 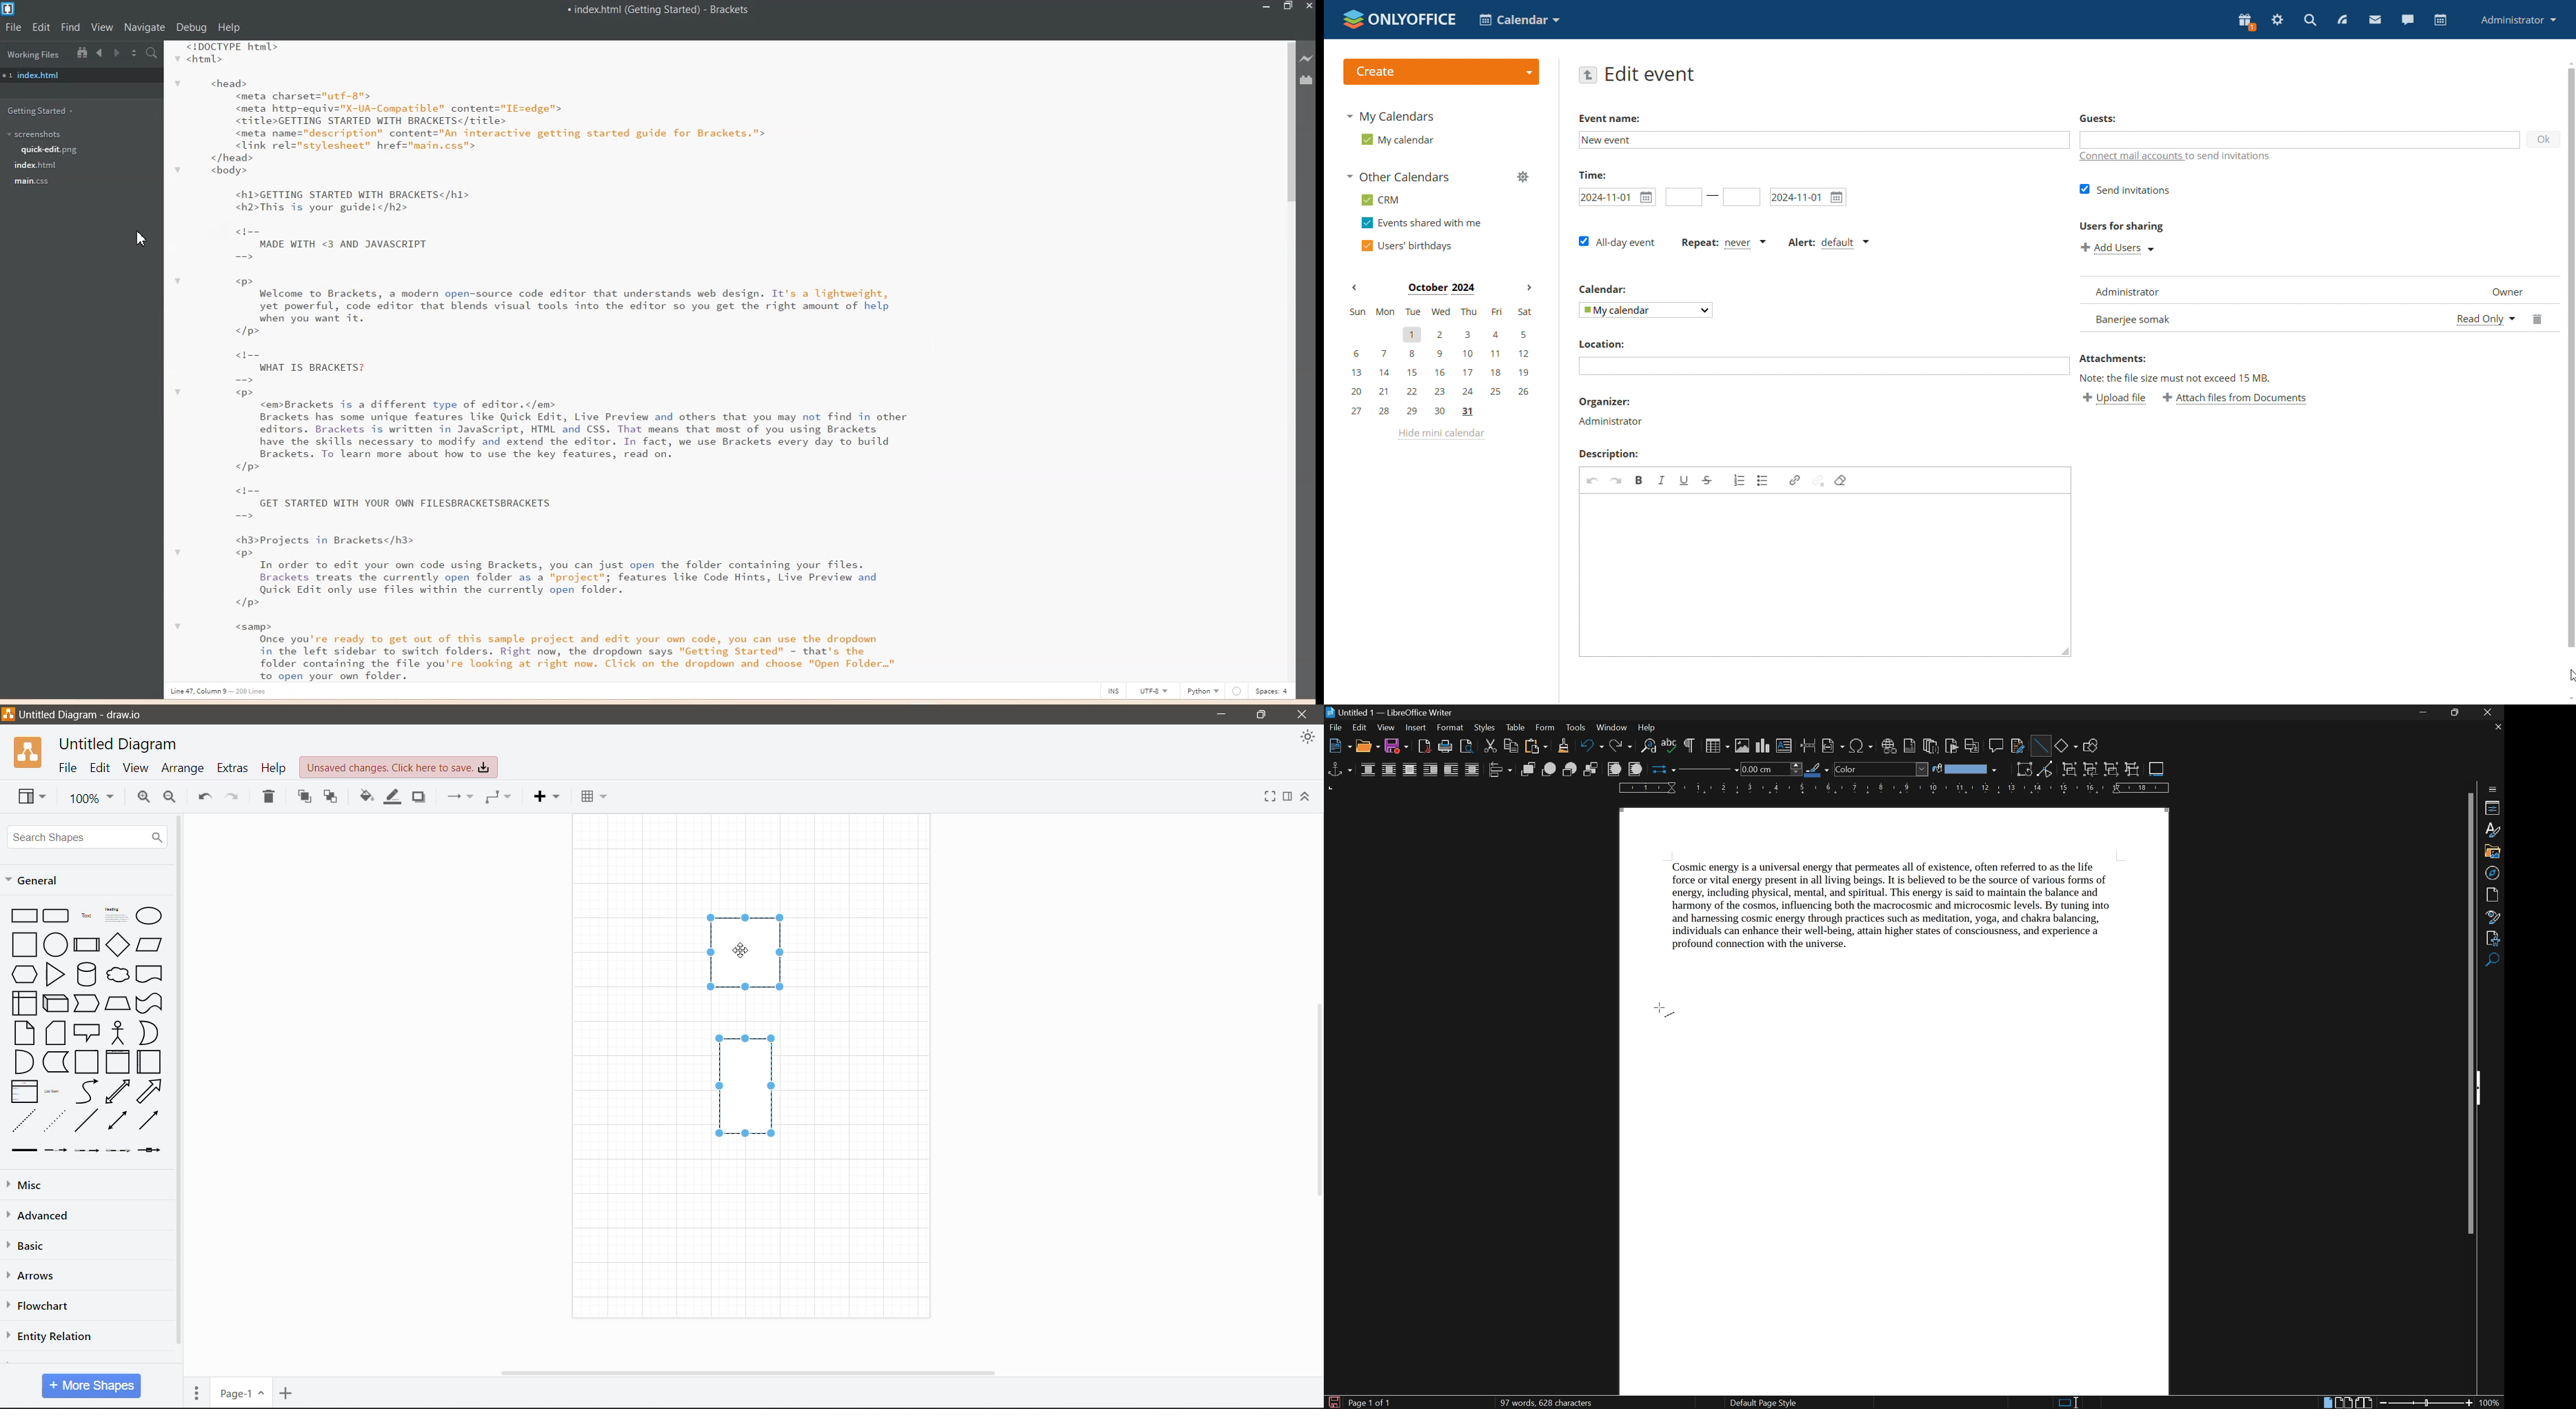 What do you see at coordinates (1316, 1101) in the screenshot?
I see `Vertical Scroll Bar` at bounding box center [1316, 1101].